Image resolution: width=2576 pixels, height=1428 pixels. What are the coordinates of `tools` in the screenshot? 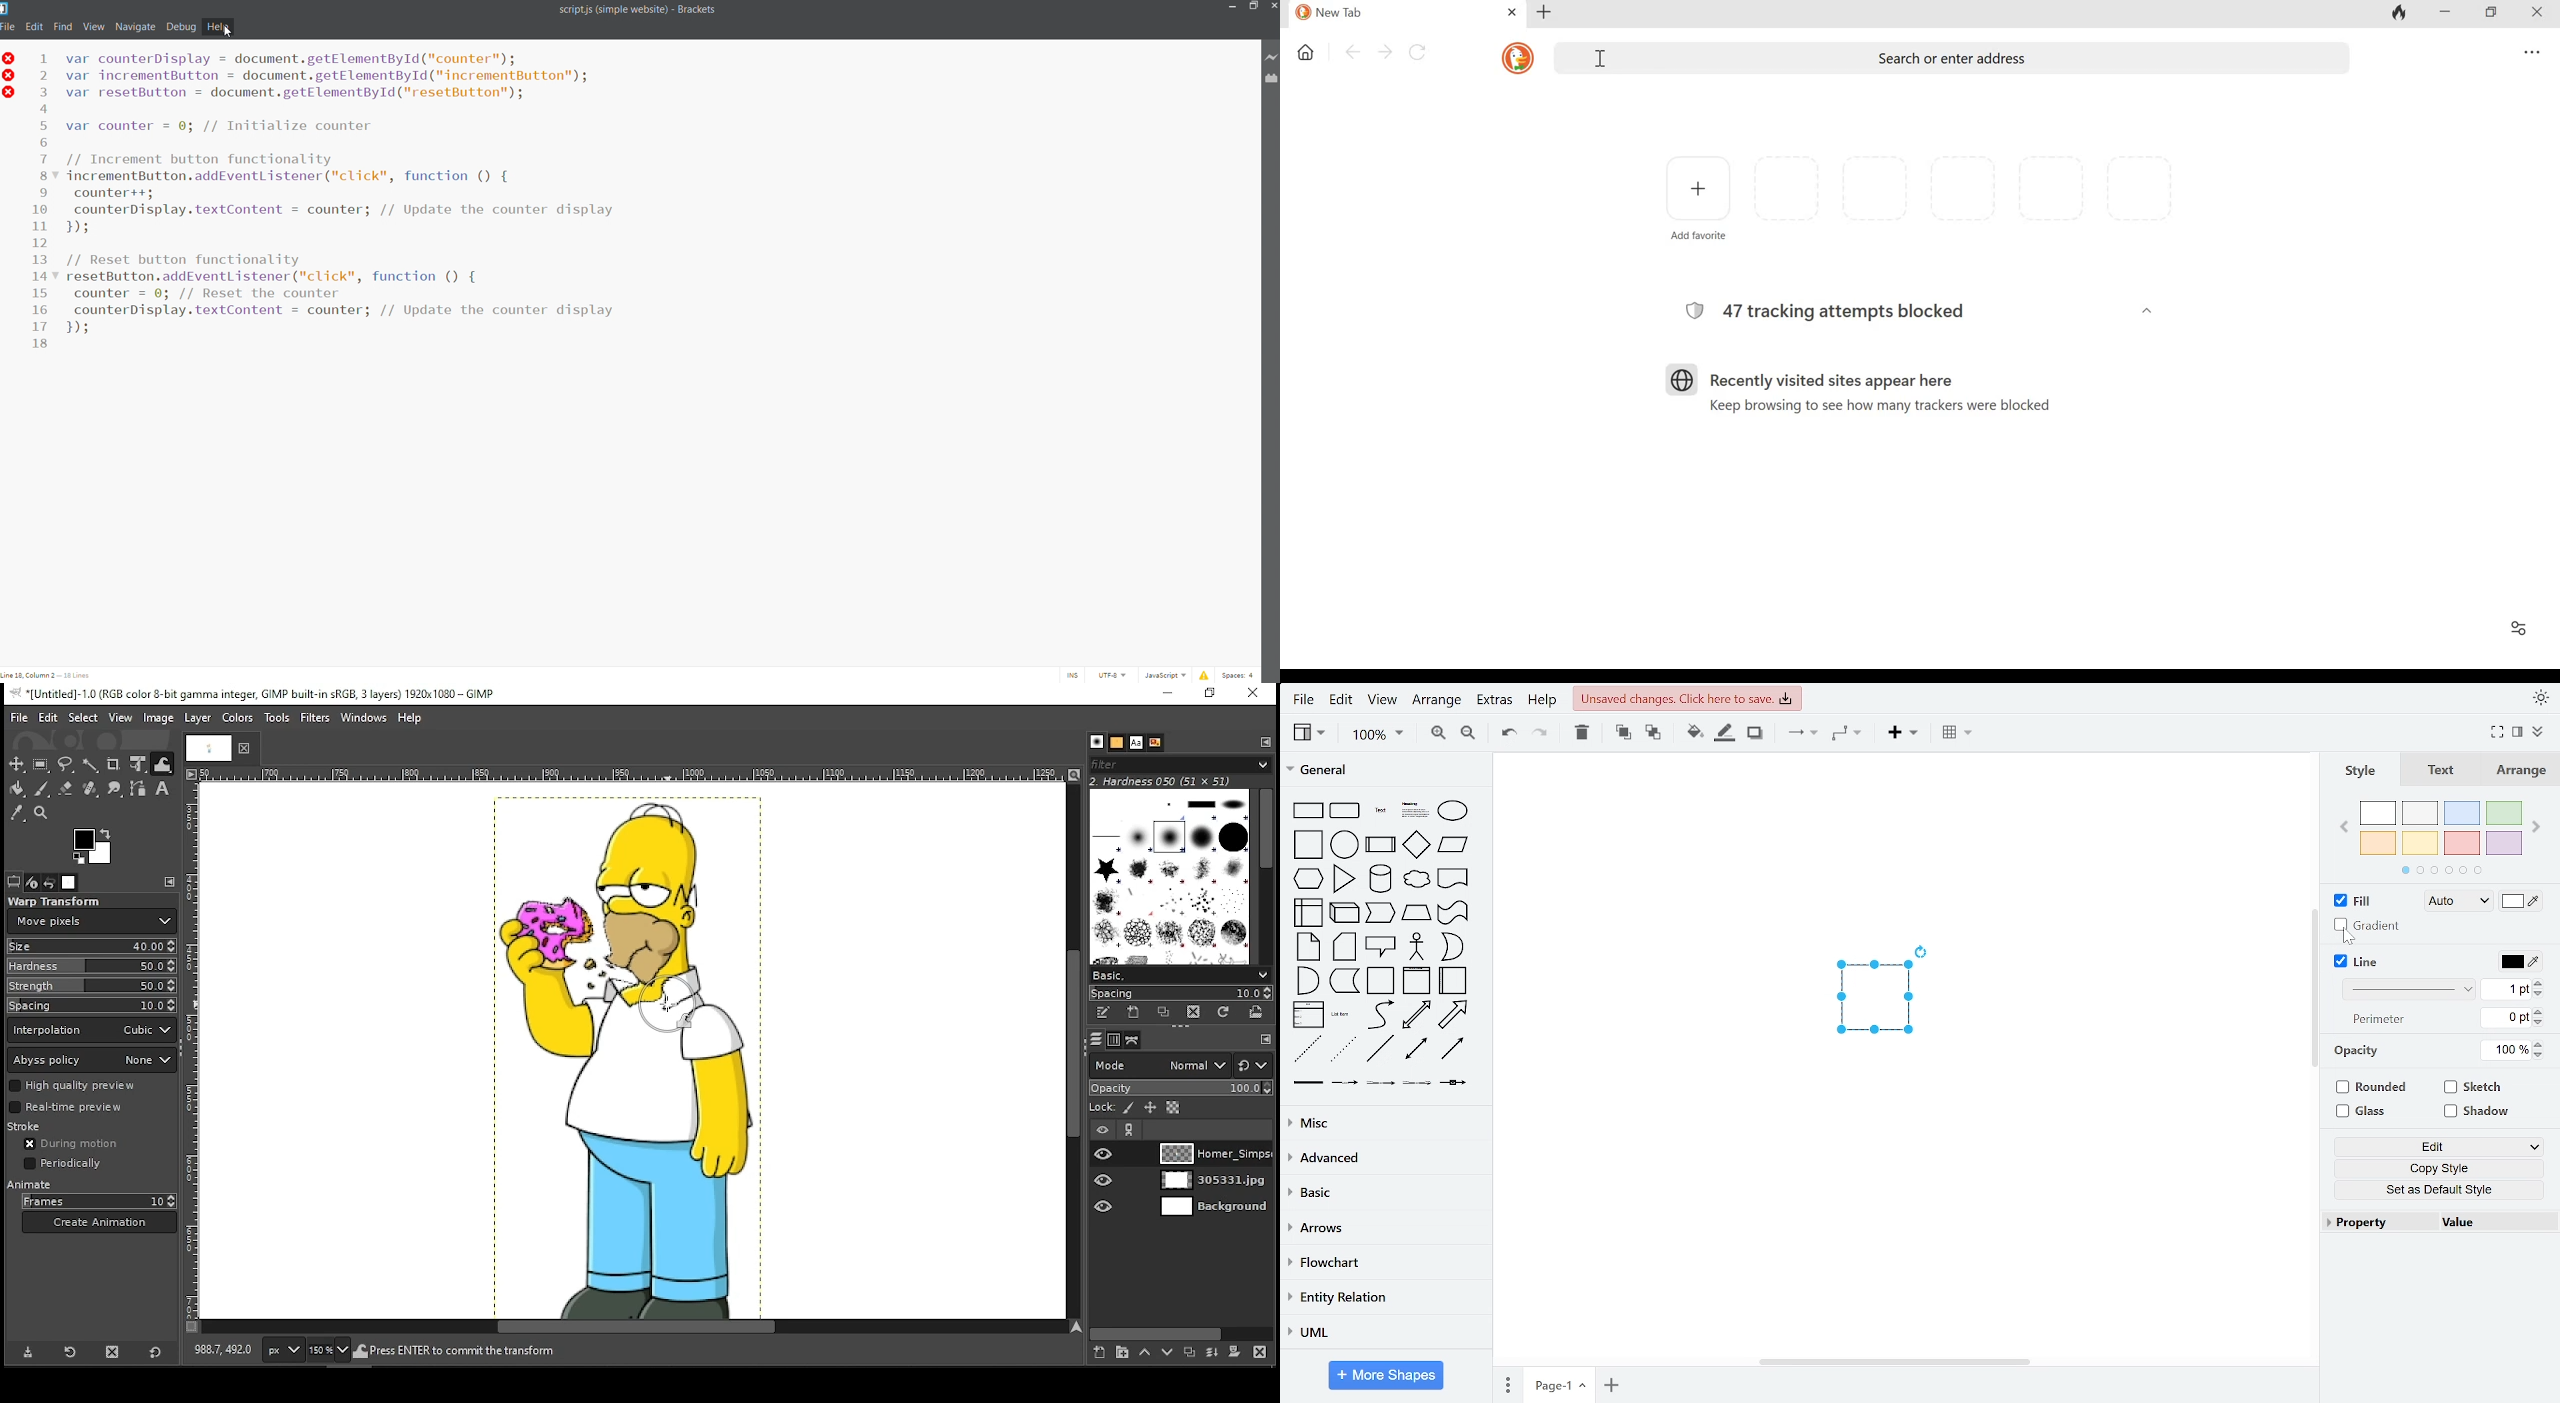 It's located at (278, 717).